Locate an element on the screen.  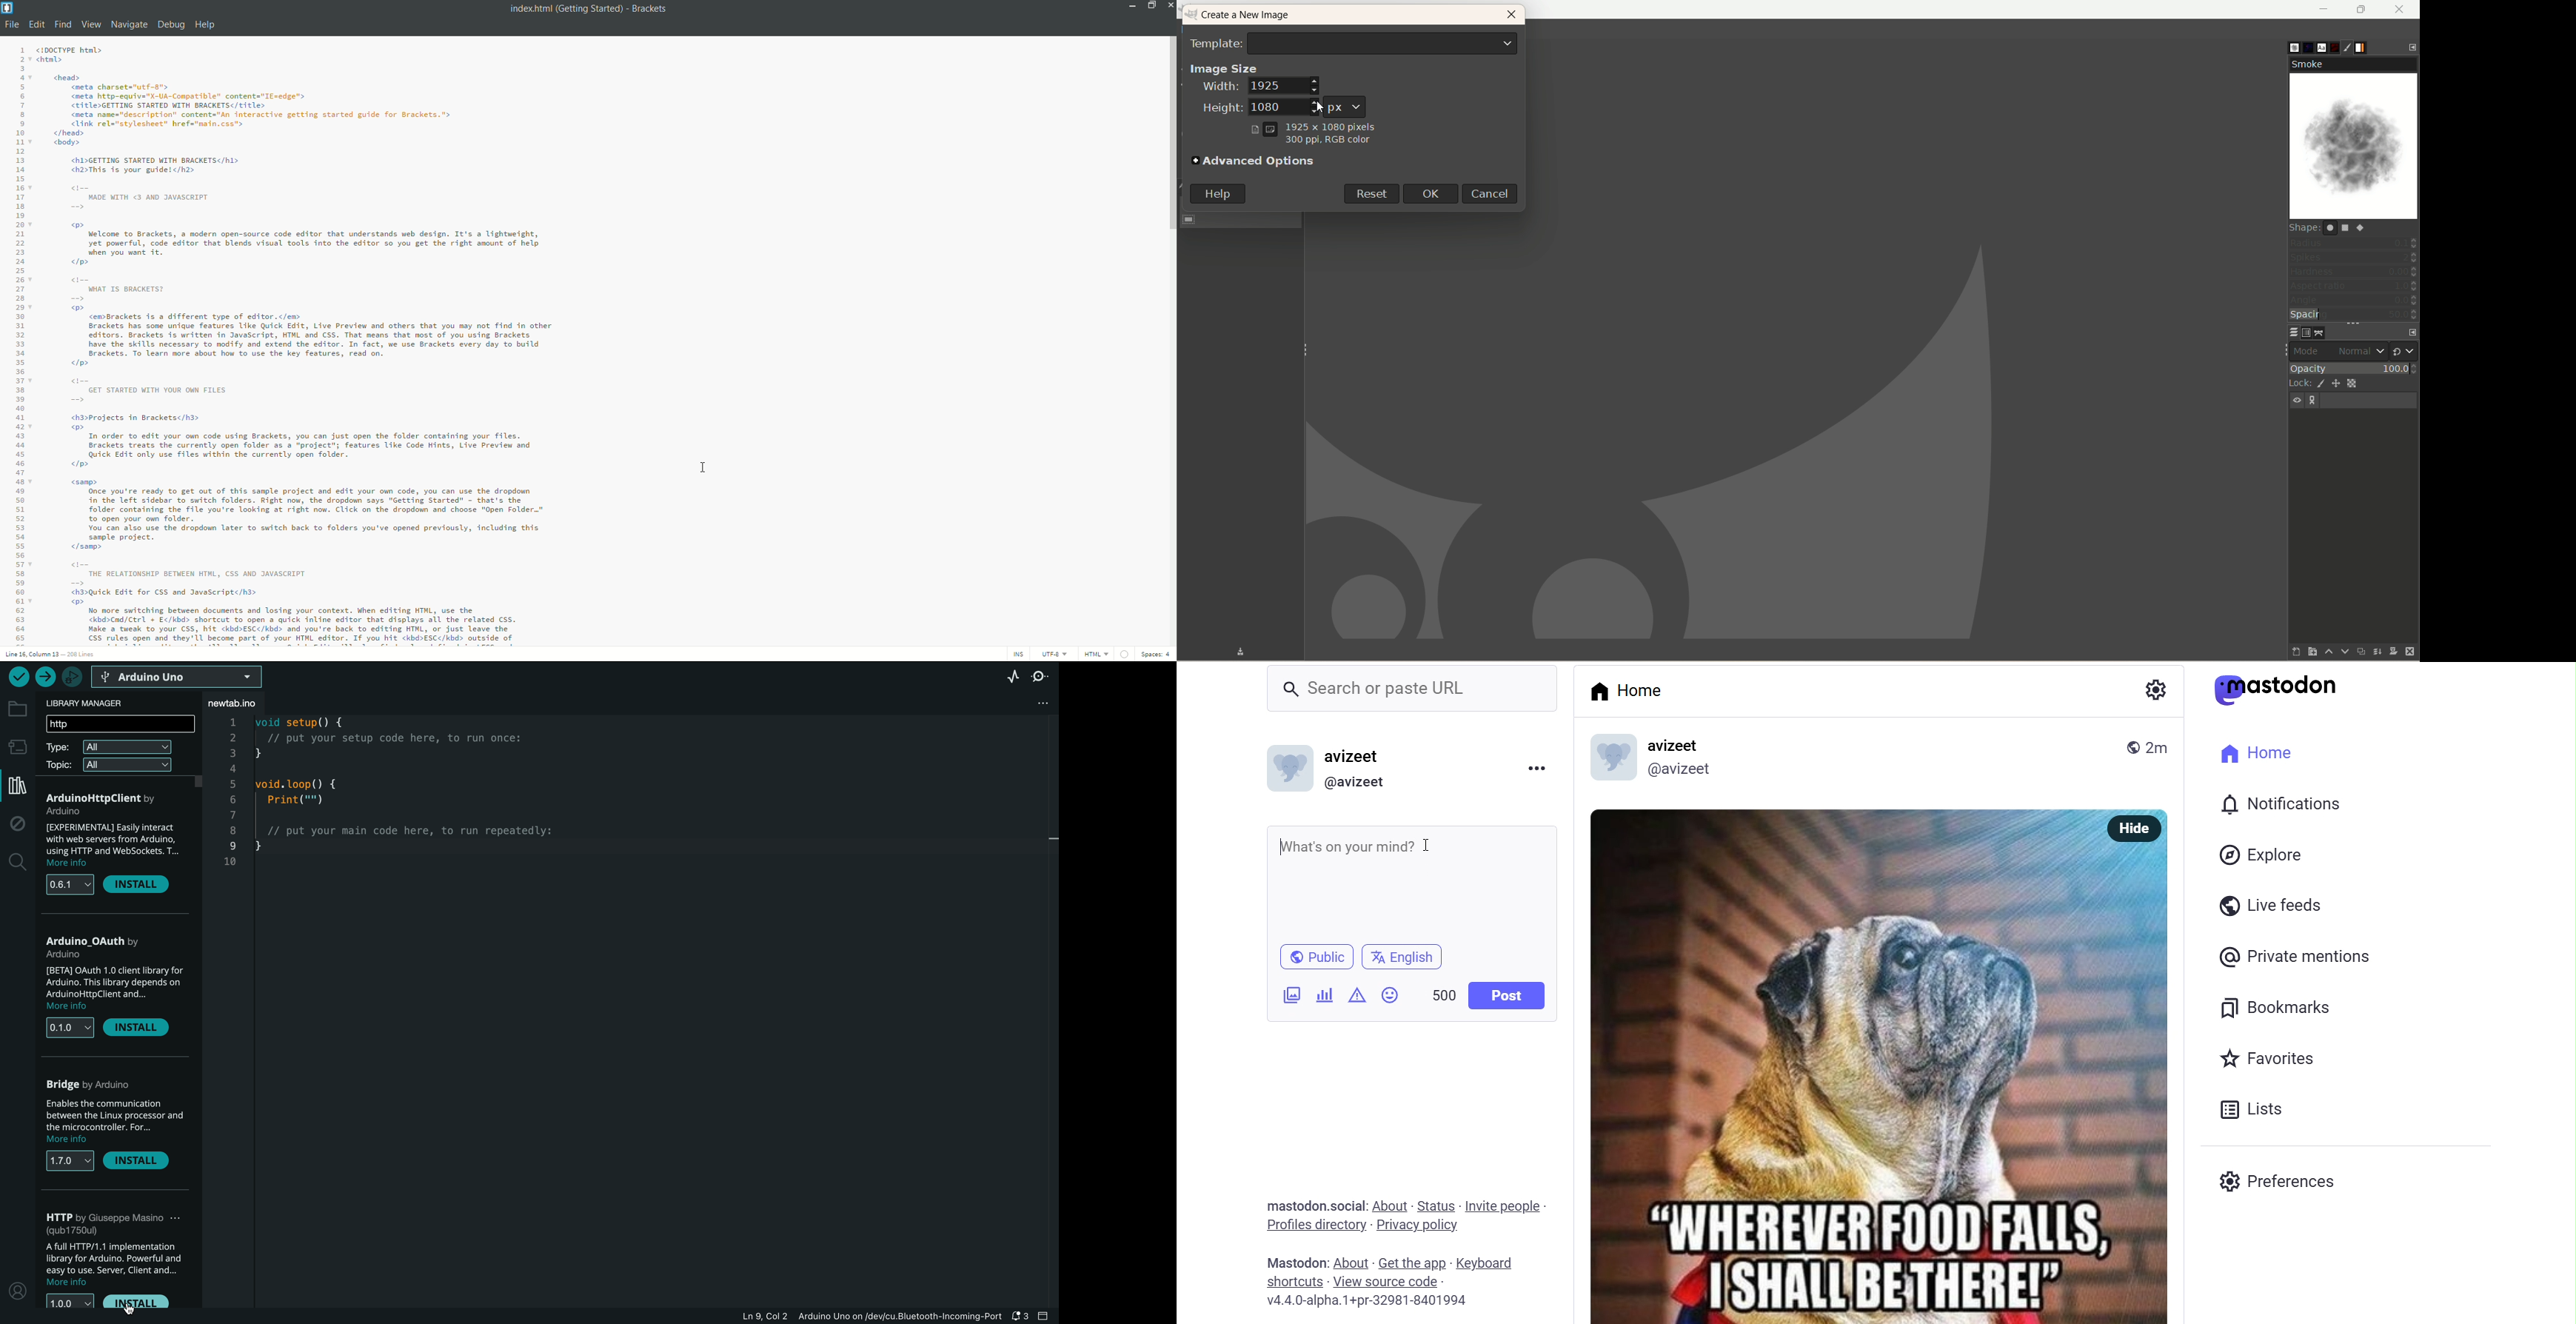
pattern is located at coordinates (2303, 47).